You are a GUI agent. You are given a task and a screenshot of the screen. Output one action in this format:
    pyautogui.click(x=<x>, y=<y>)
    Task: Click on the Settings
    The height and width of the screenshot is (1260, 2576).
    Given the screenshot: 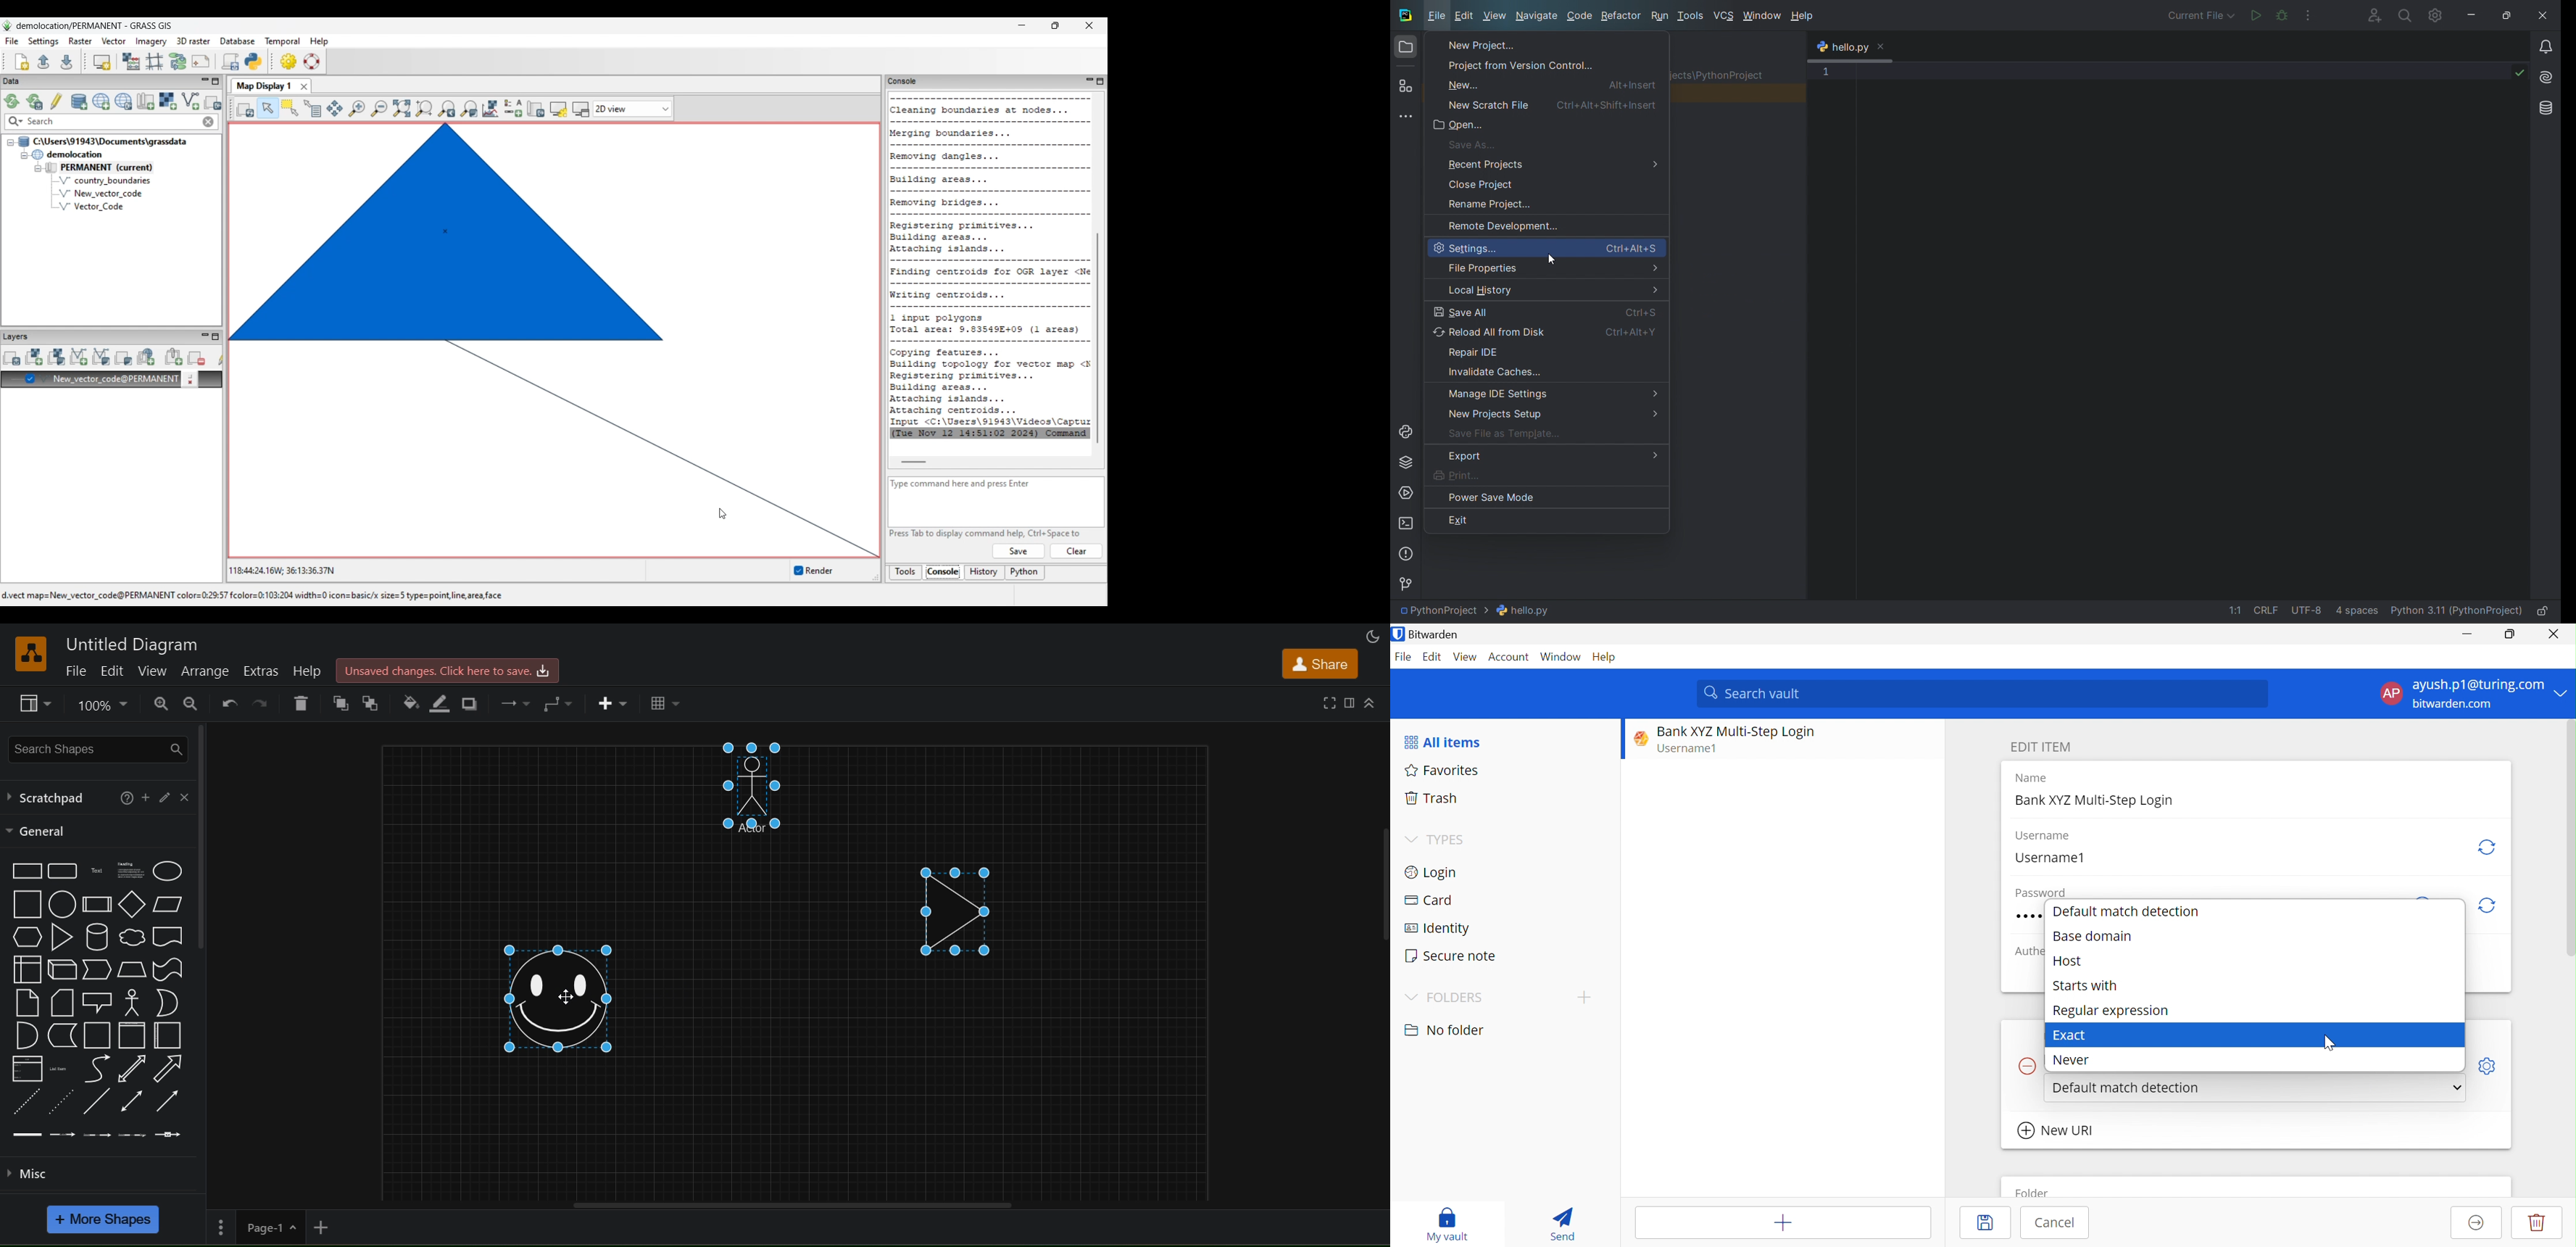 What is the action you would take?
    pyautogui.click(x=2492, y=1064)
    